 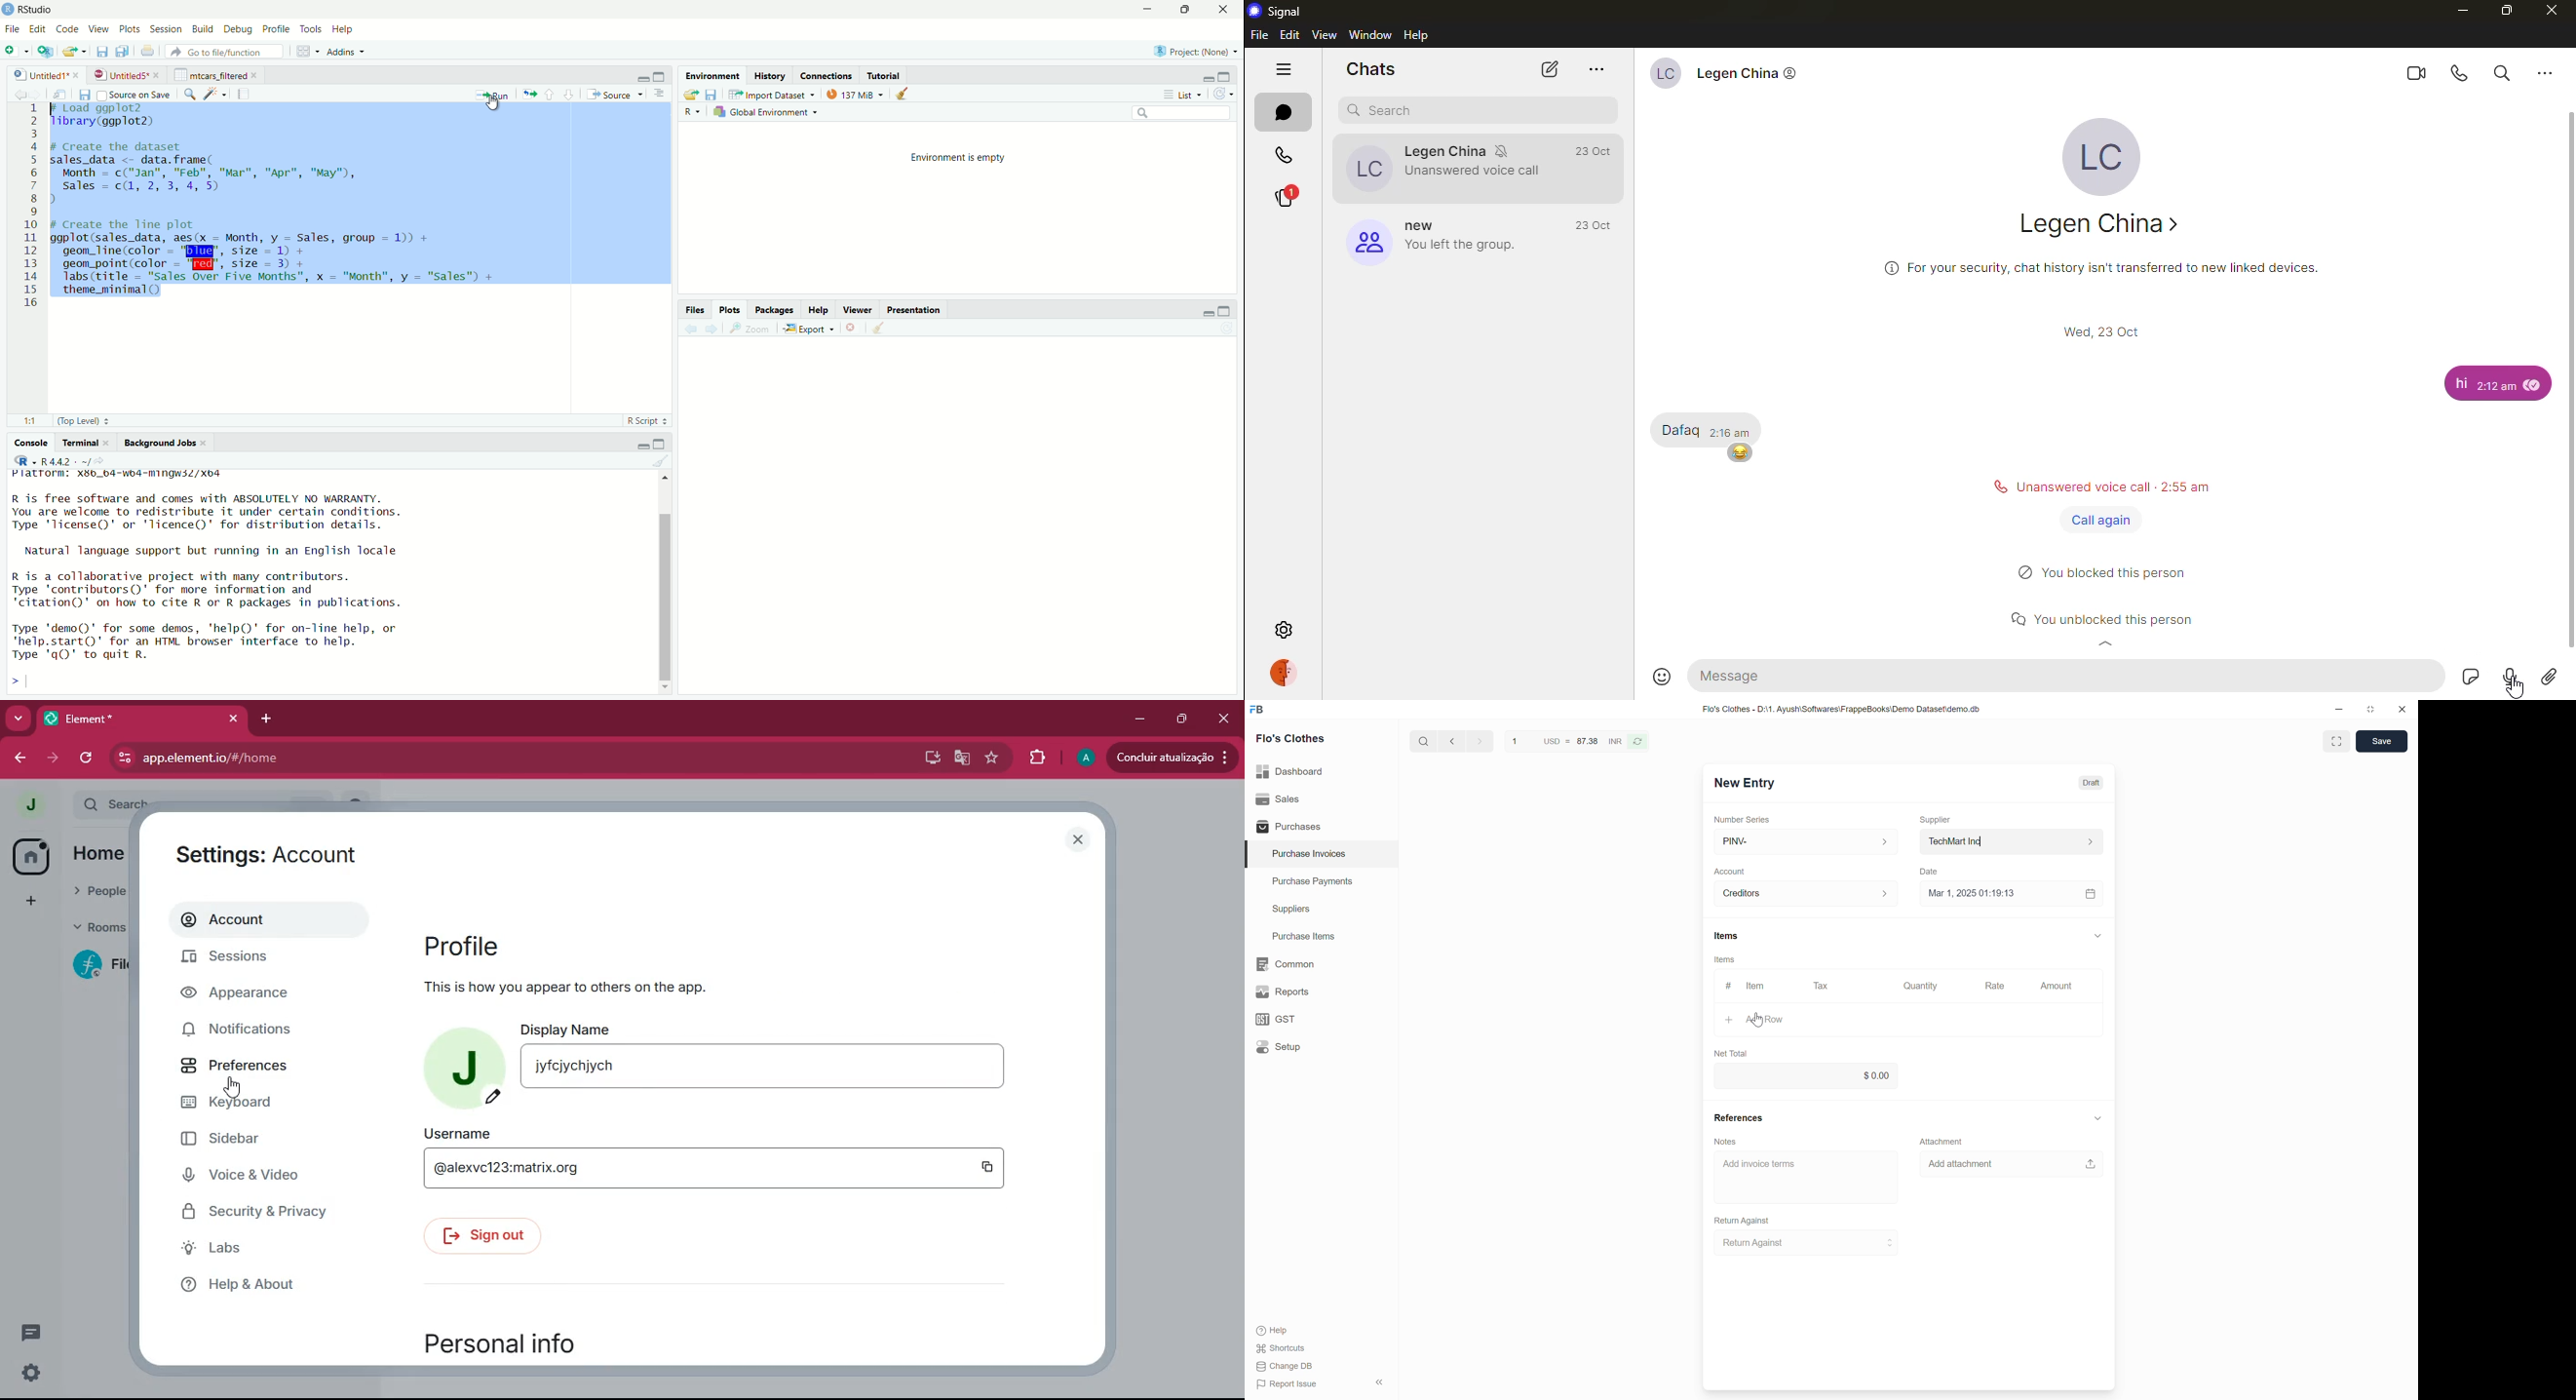 I want to click on refresh , so click(x=1639, y=740).